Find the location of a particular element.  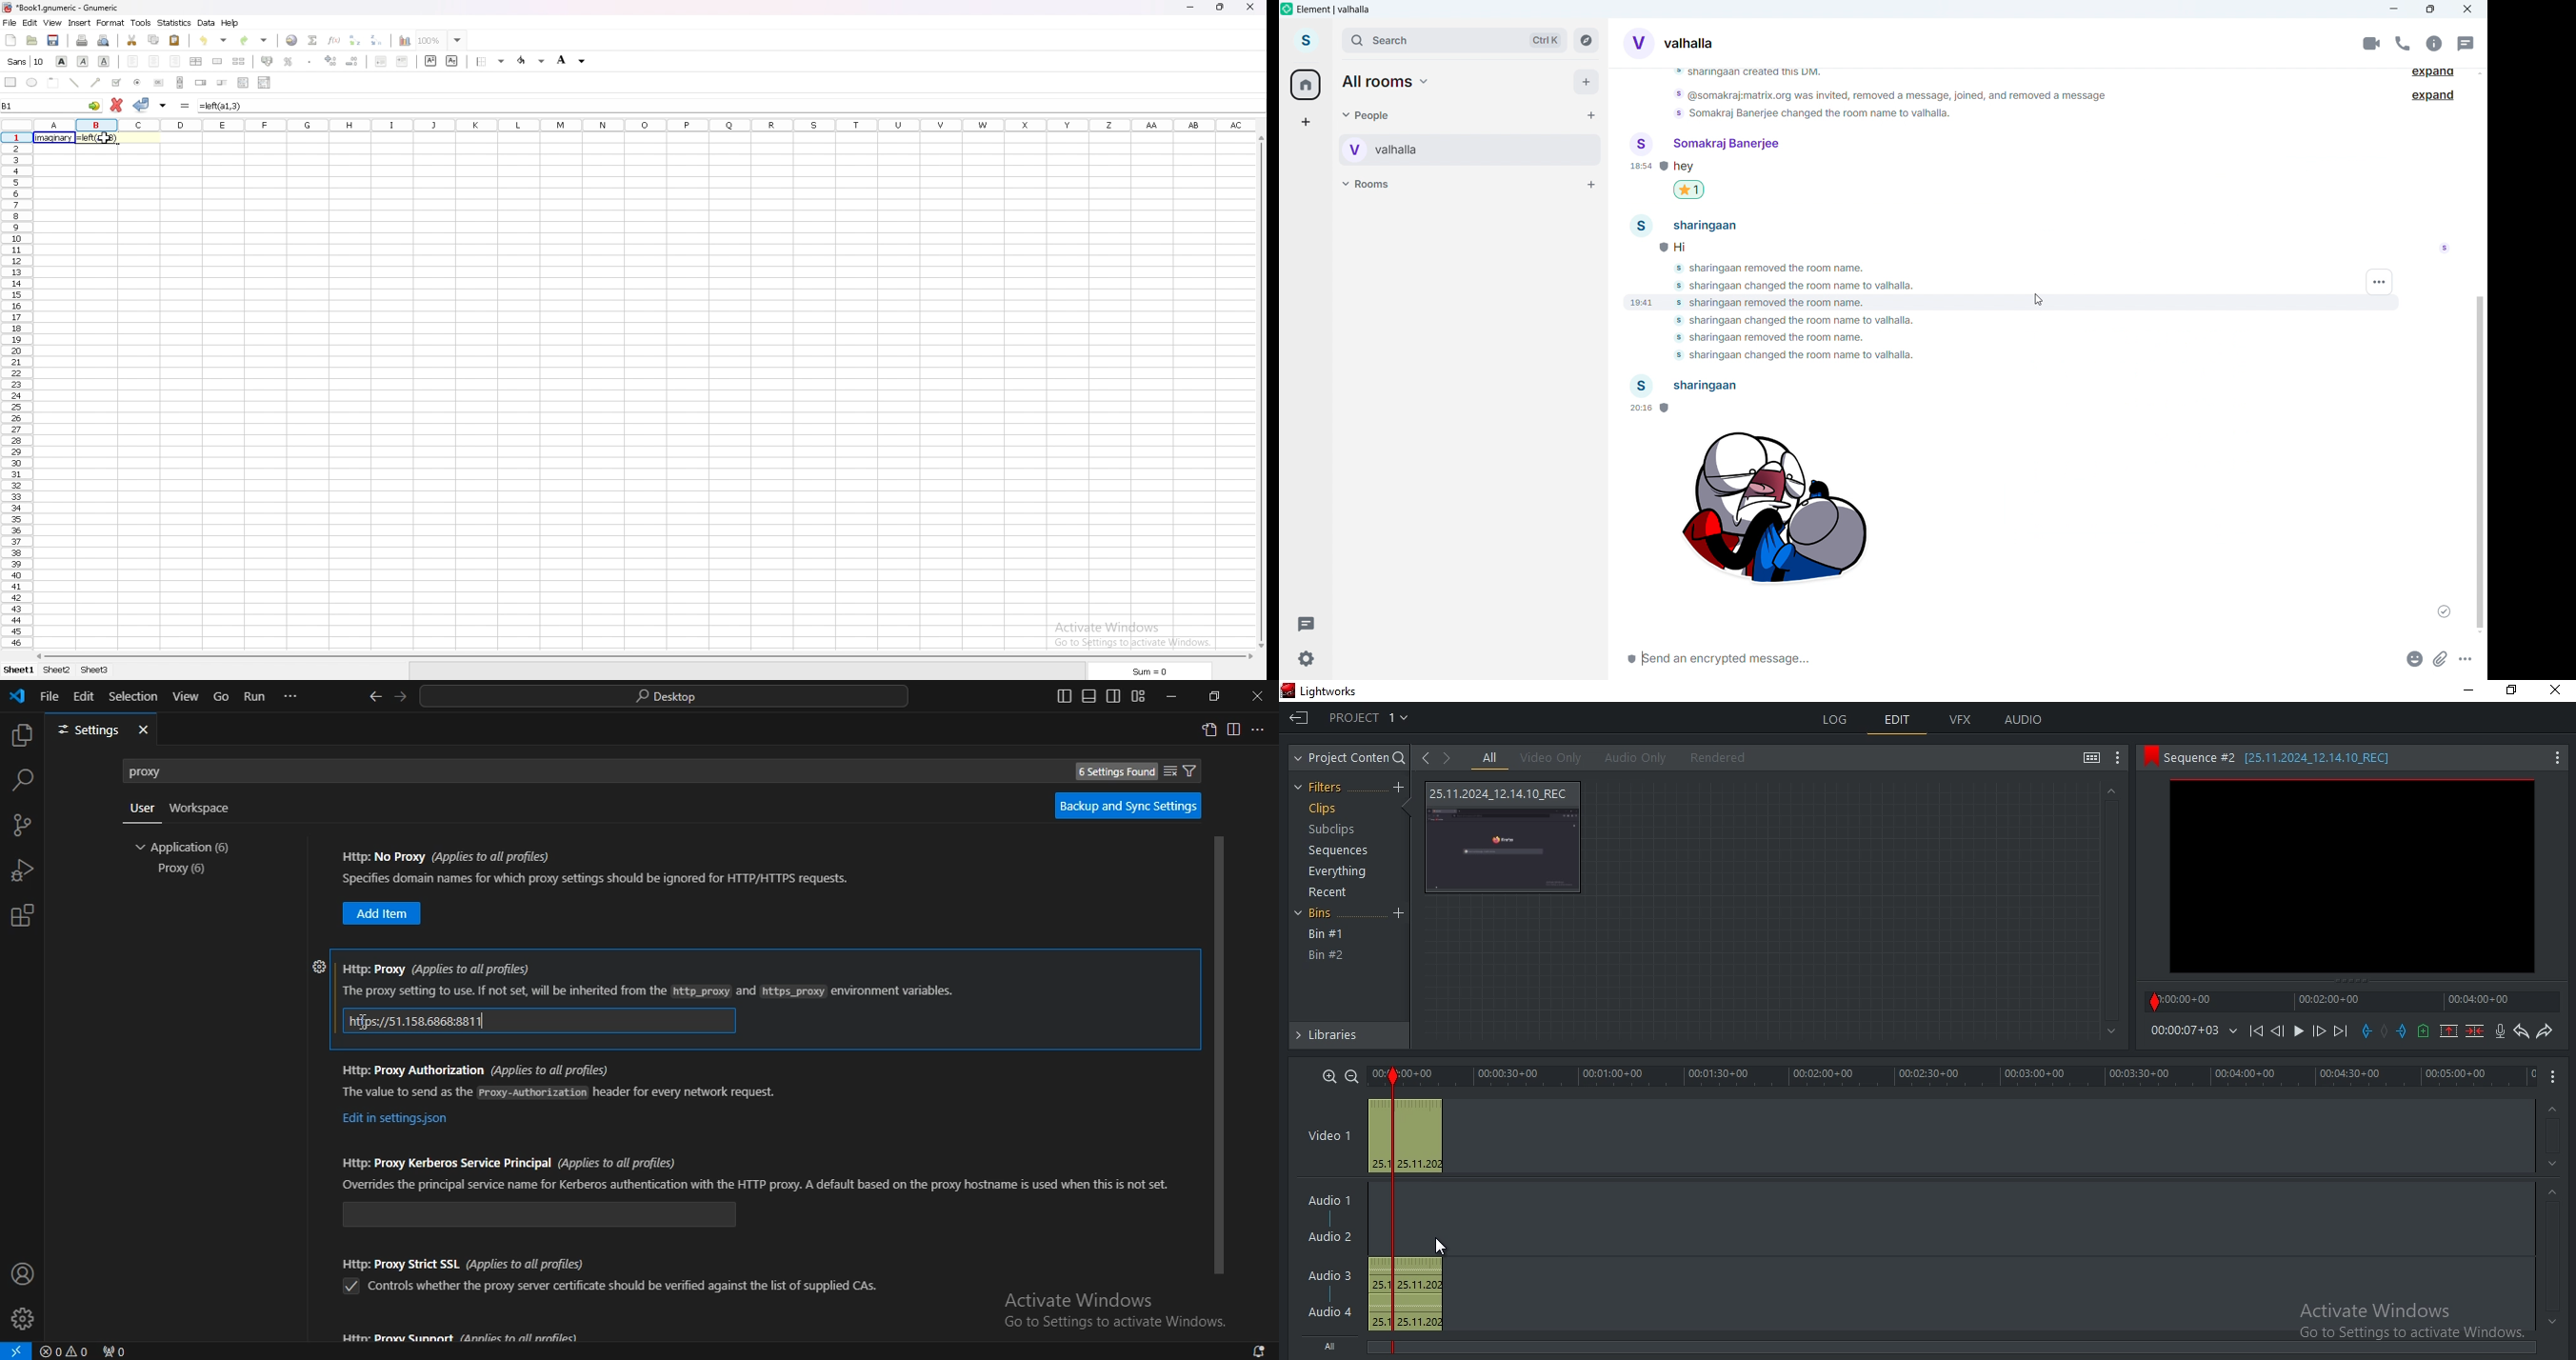

sharingaan created this dm is located at coordinates (1757, 73).